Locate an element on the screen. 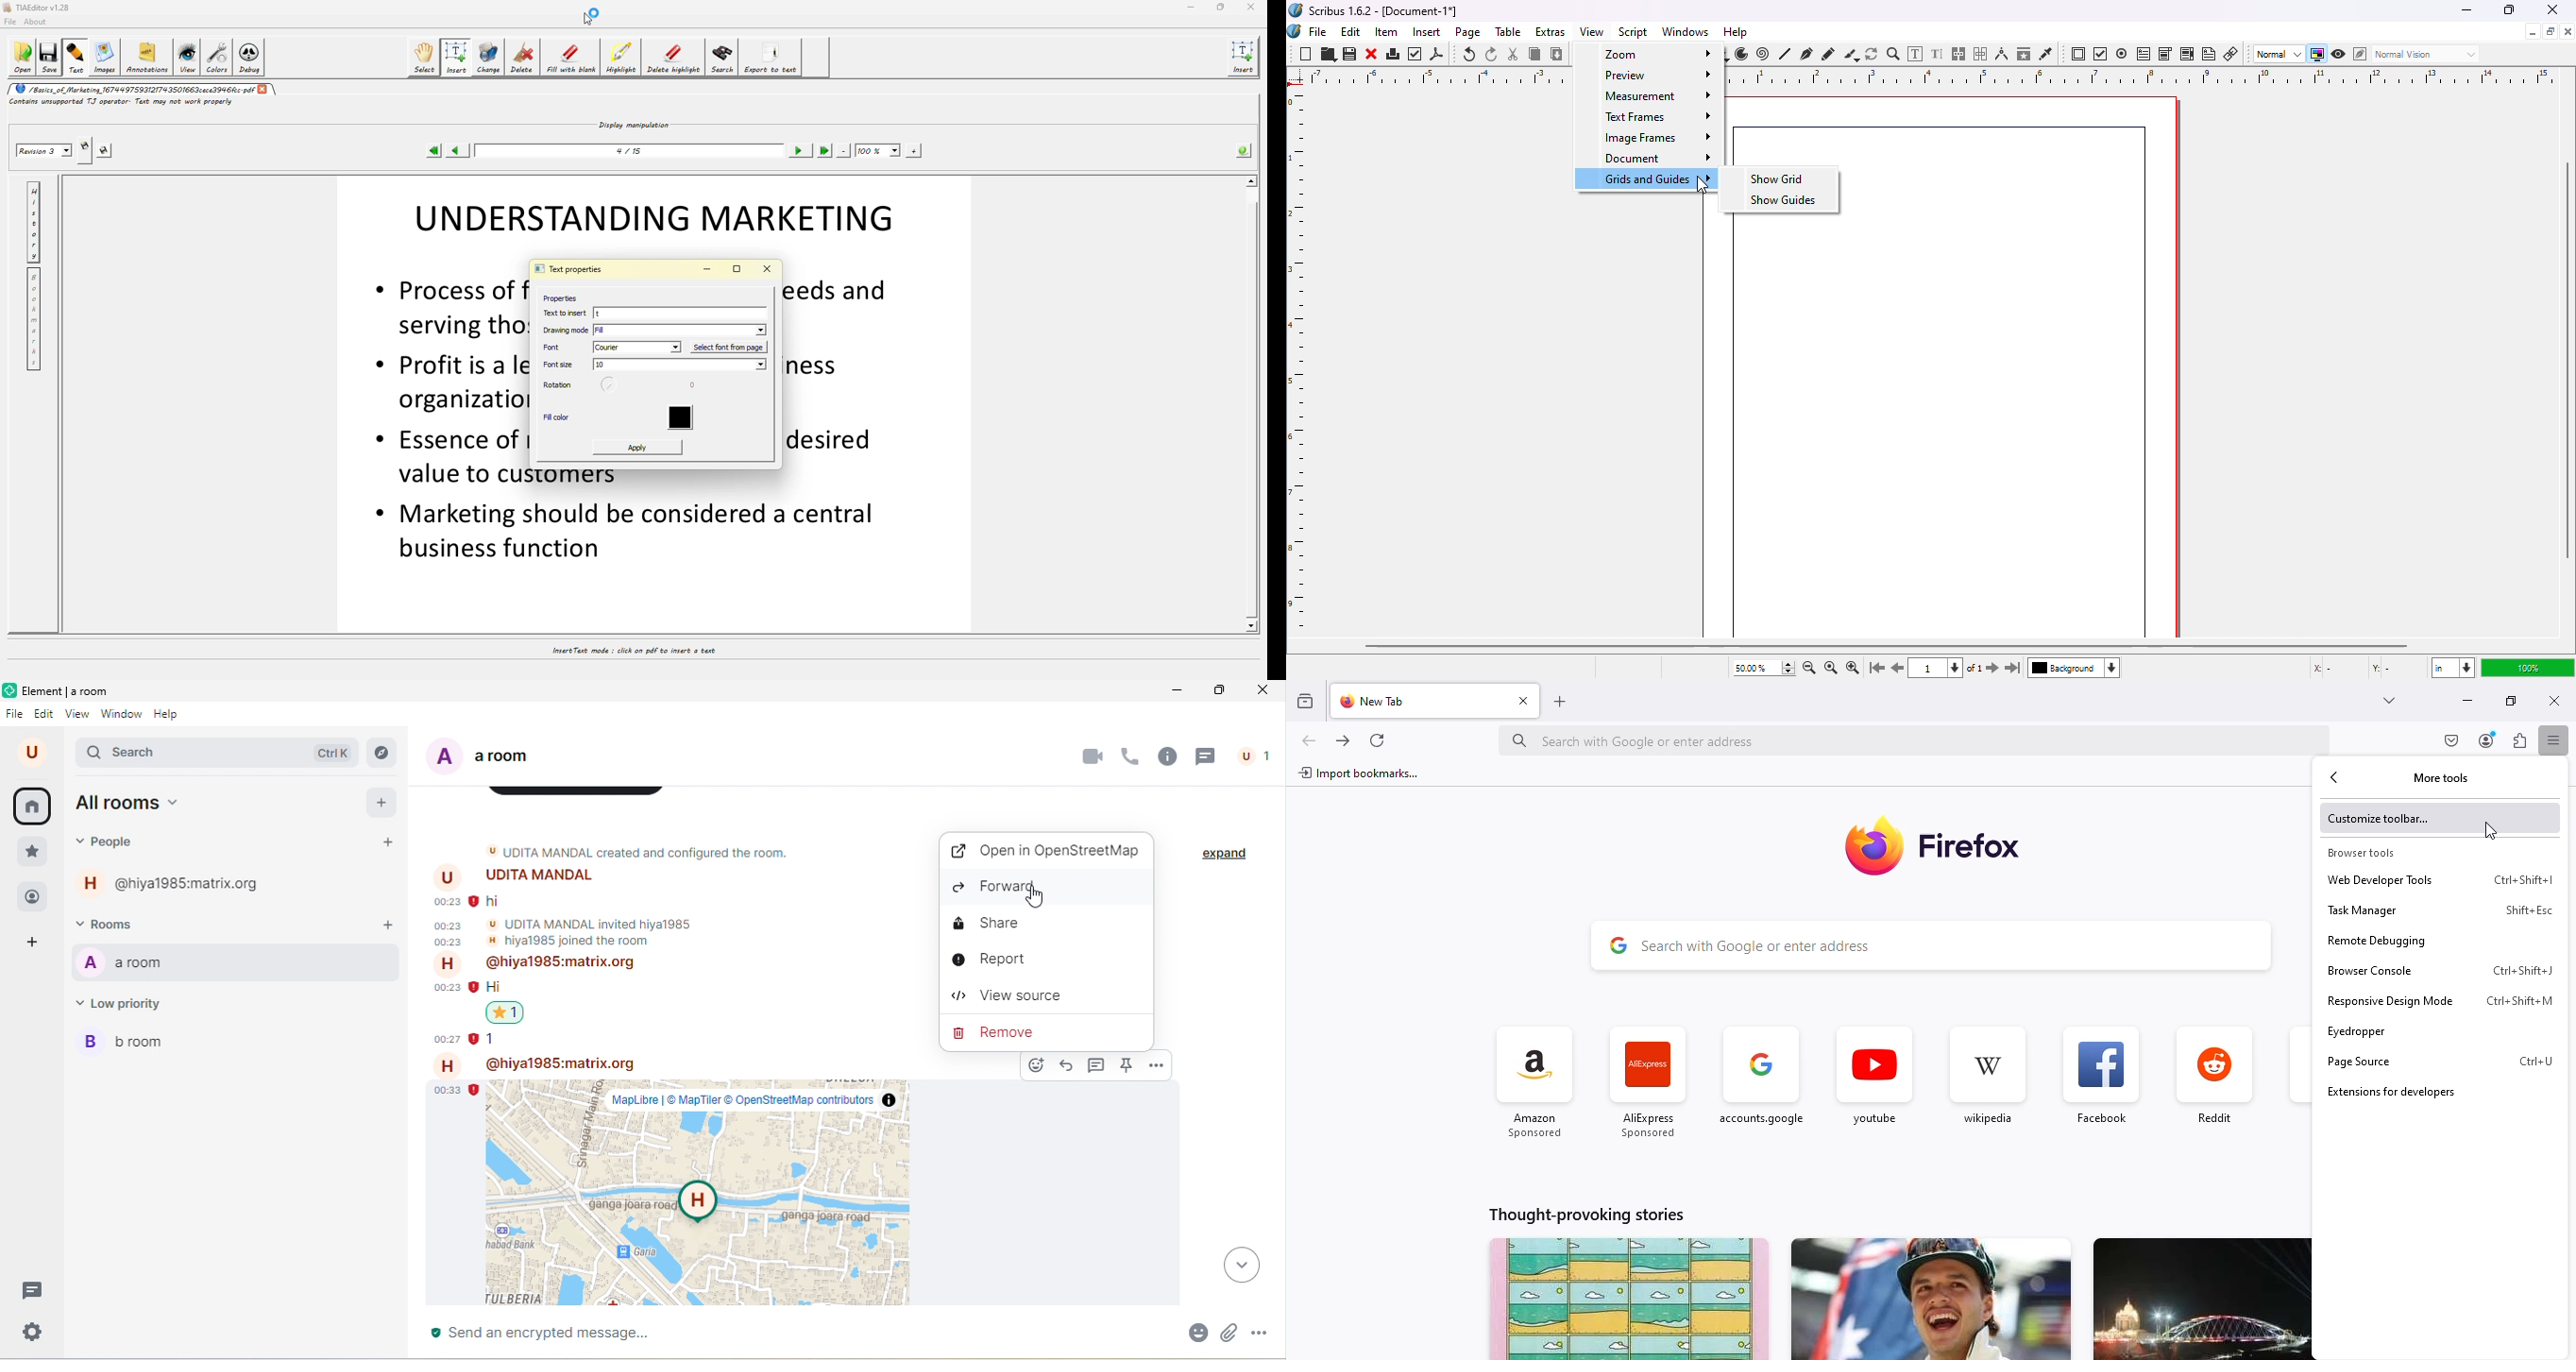 The width and height of the screenshot is (2576, 1372). close is located at coordinates (1262, 690).